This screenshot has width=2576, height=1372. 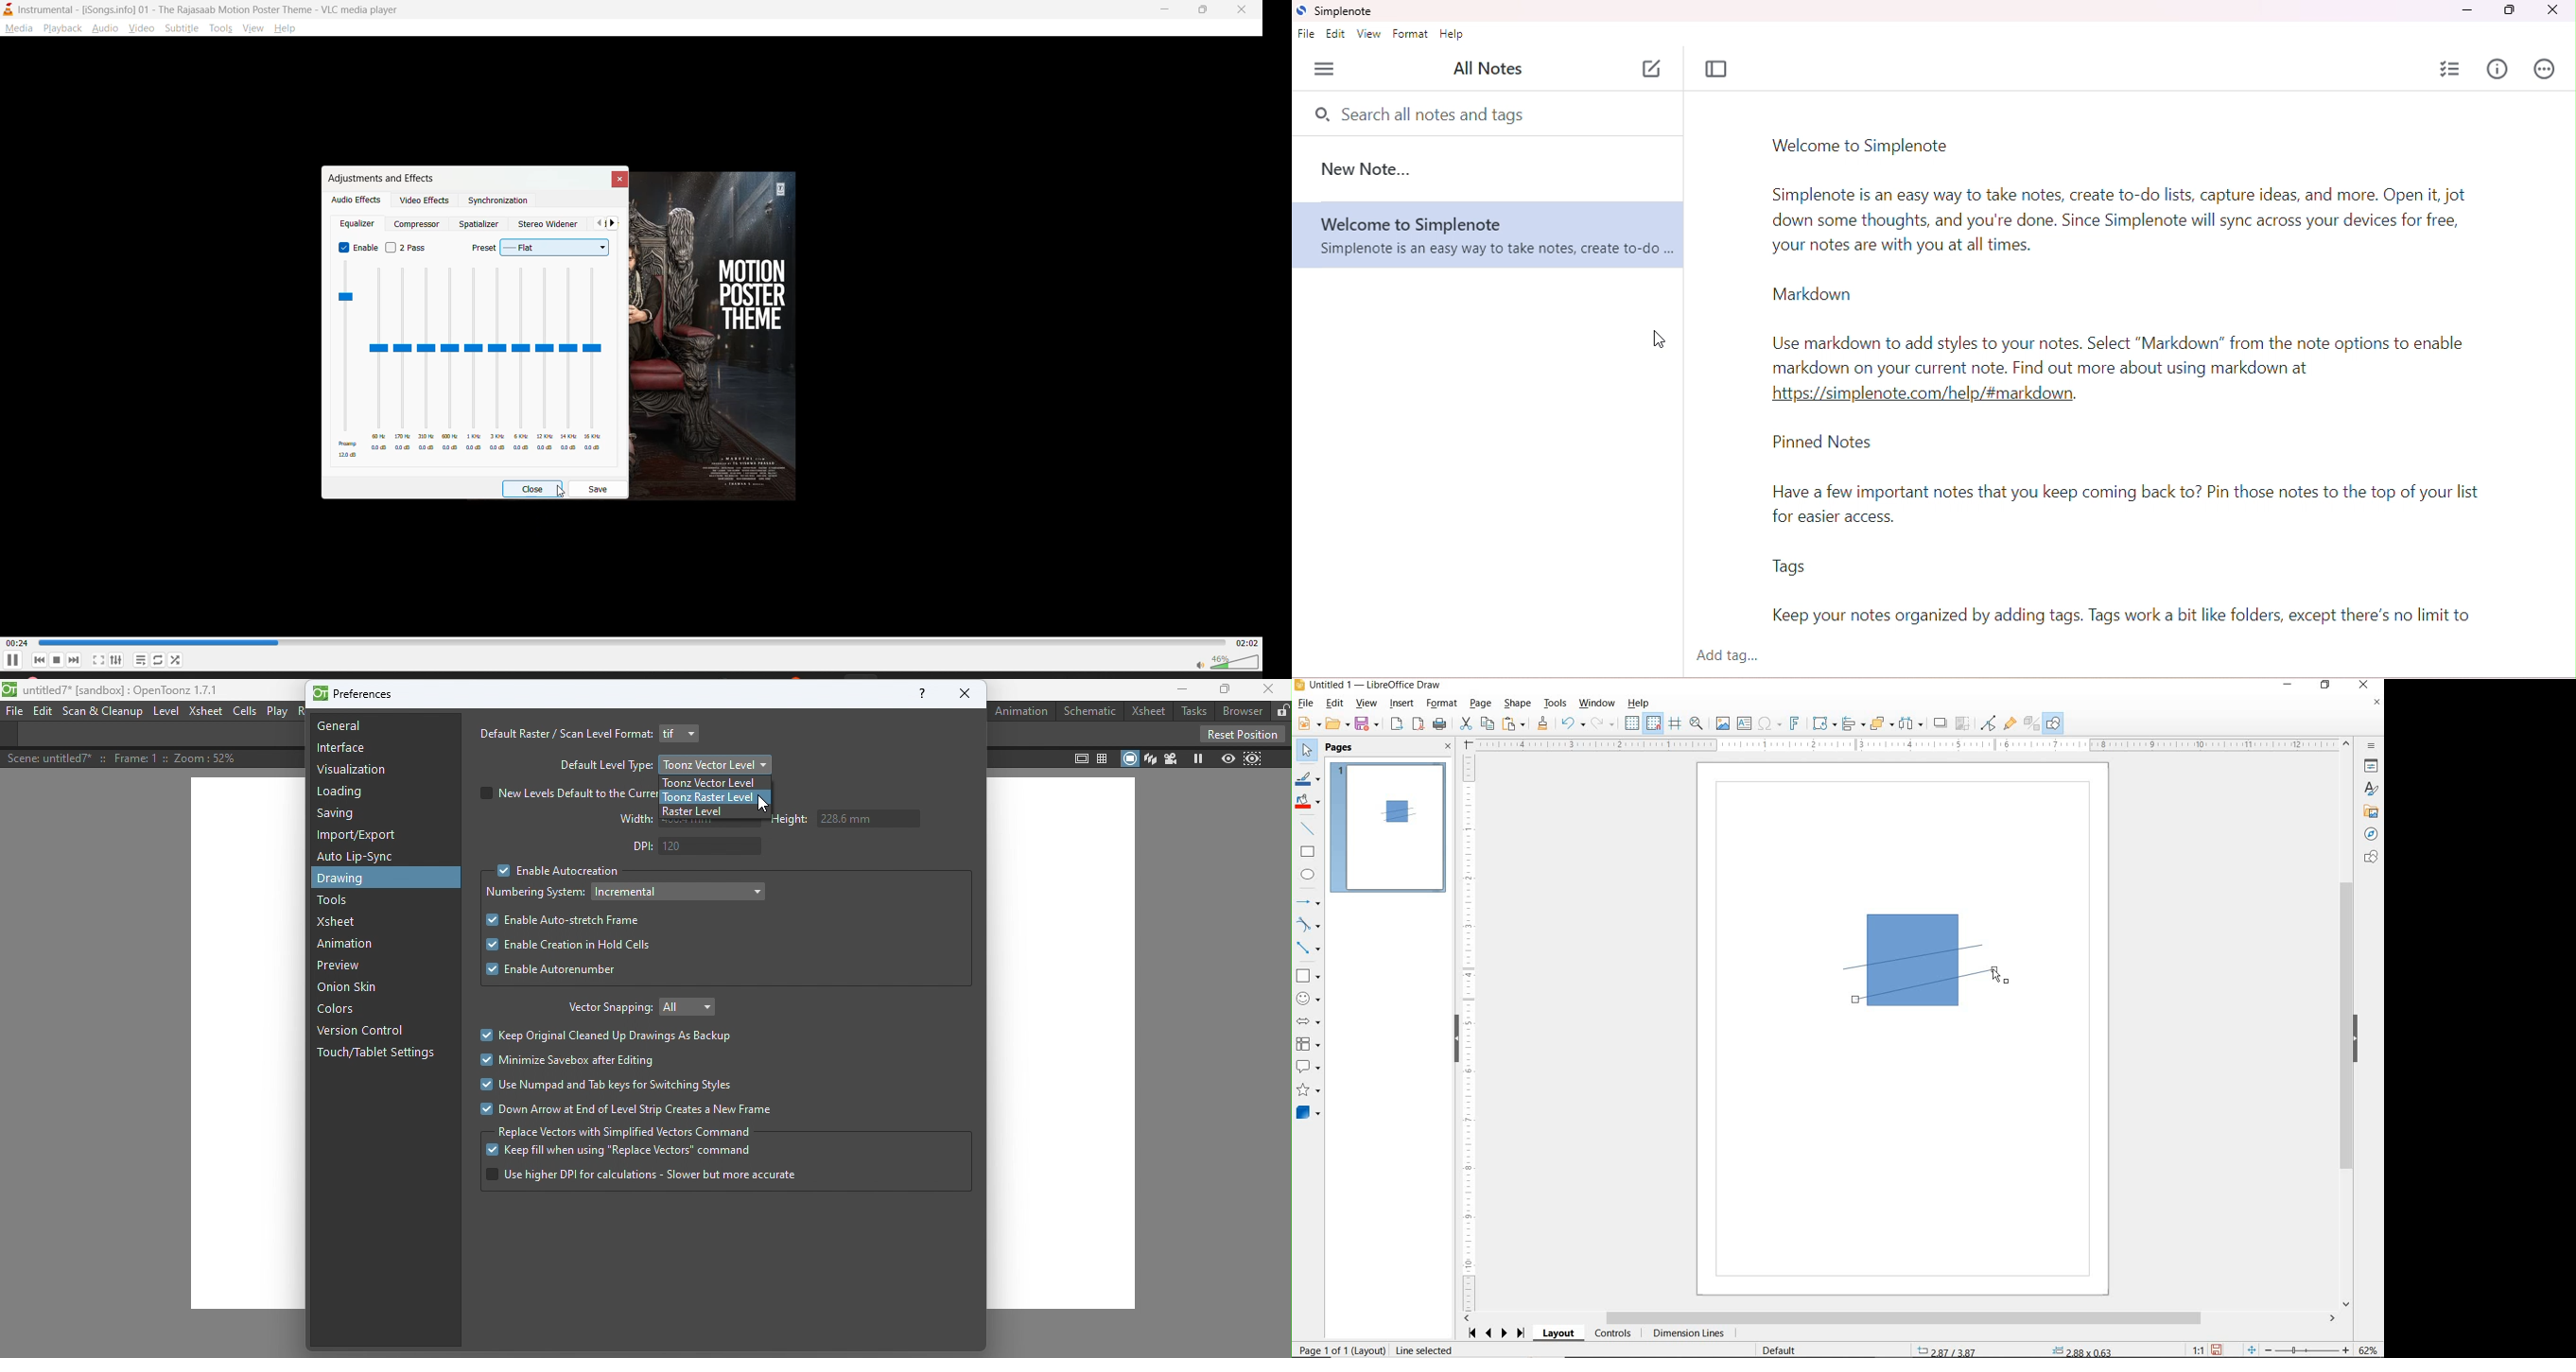 What do you see at coordinates (679, 890) in the screenshot?
I see `Drop down` at bounding box center [679, 890].